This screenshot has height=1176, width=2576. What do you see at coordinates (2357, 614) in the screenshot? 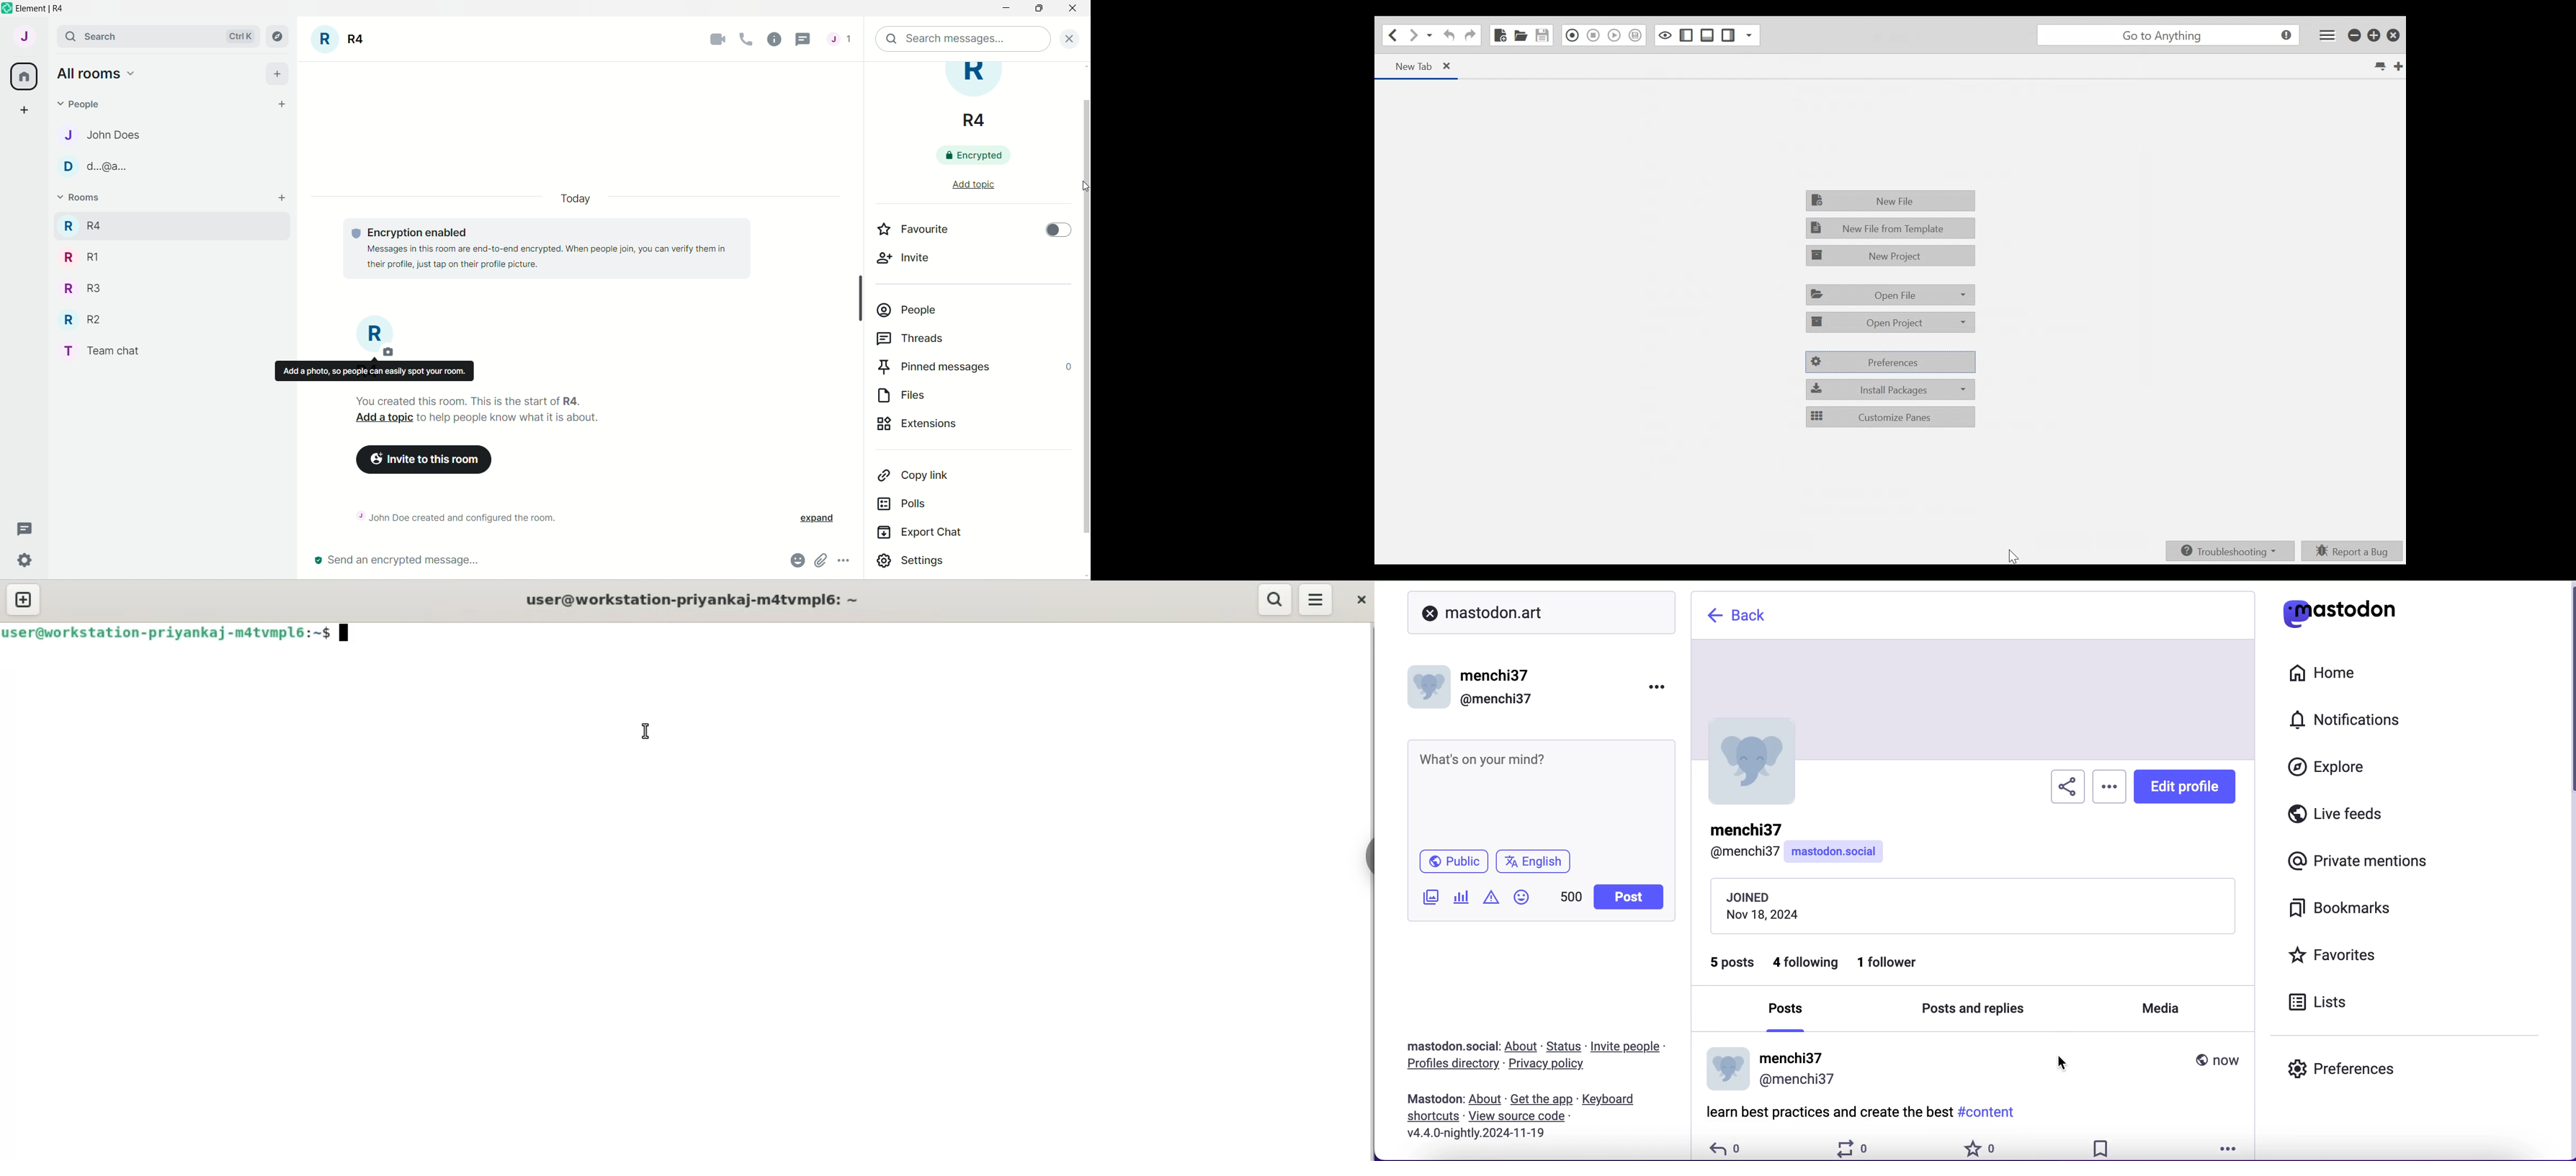
I see `mastodon logo` at bounding box center [2357, 614].